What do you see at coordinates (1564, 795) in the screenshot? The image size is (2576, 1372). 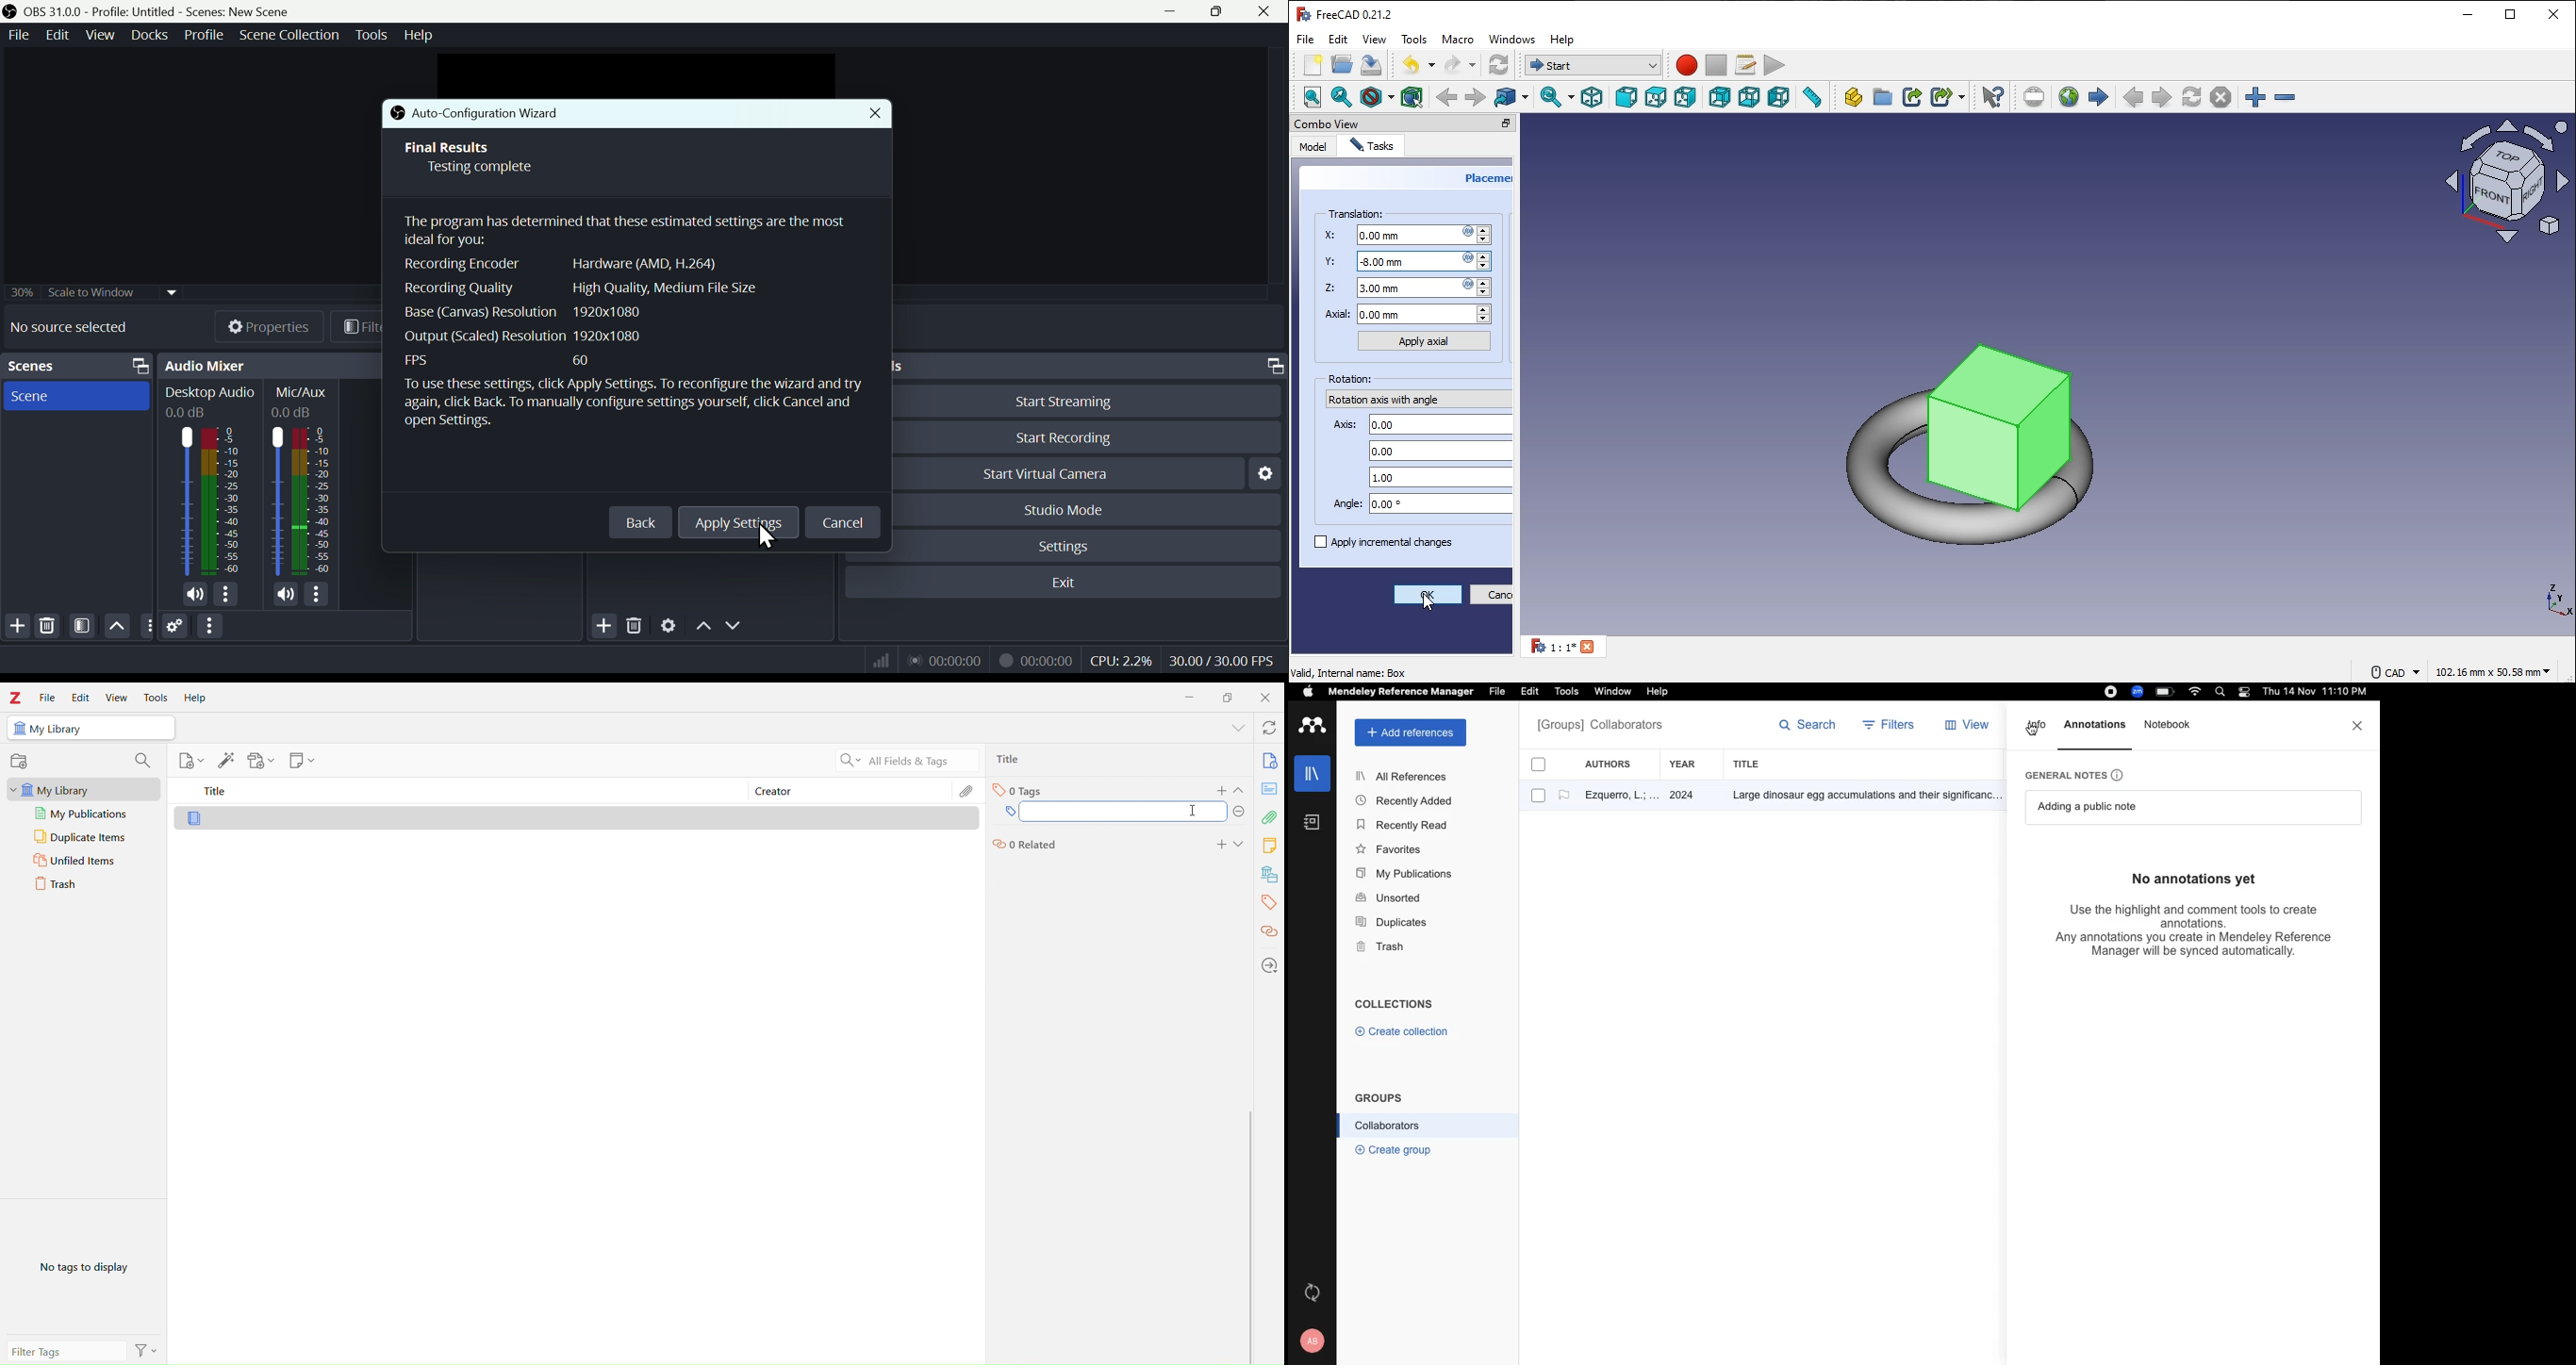 I see `flag` at bounding box center [1564, 795].